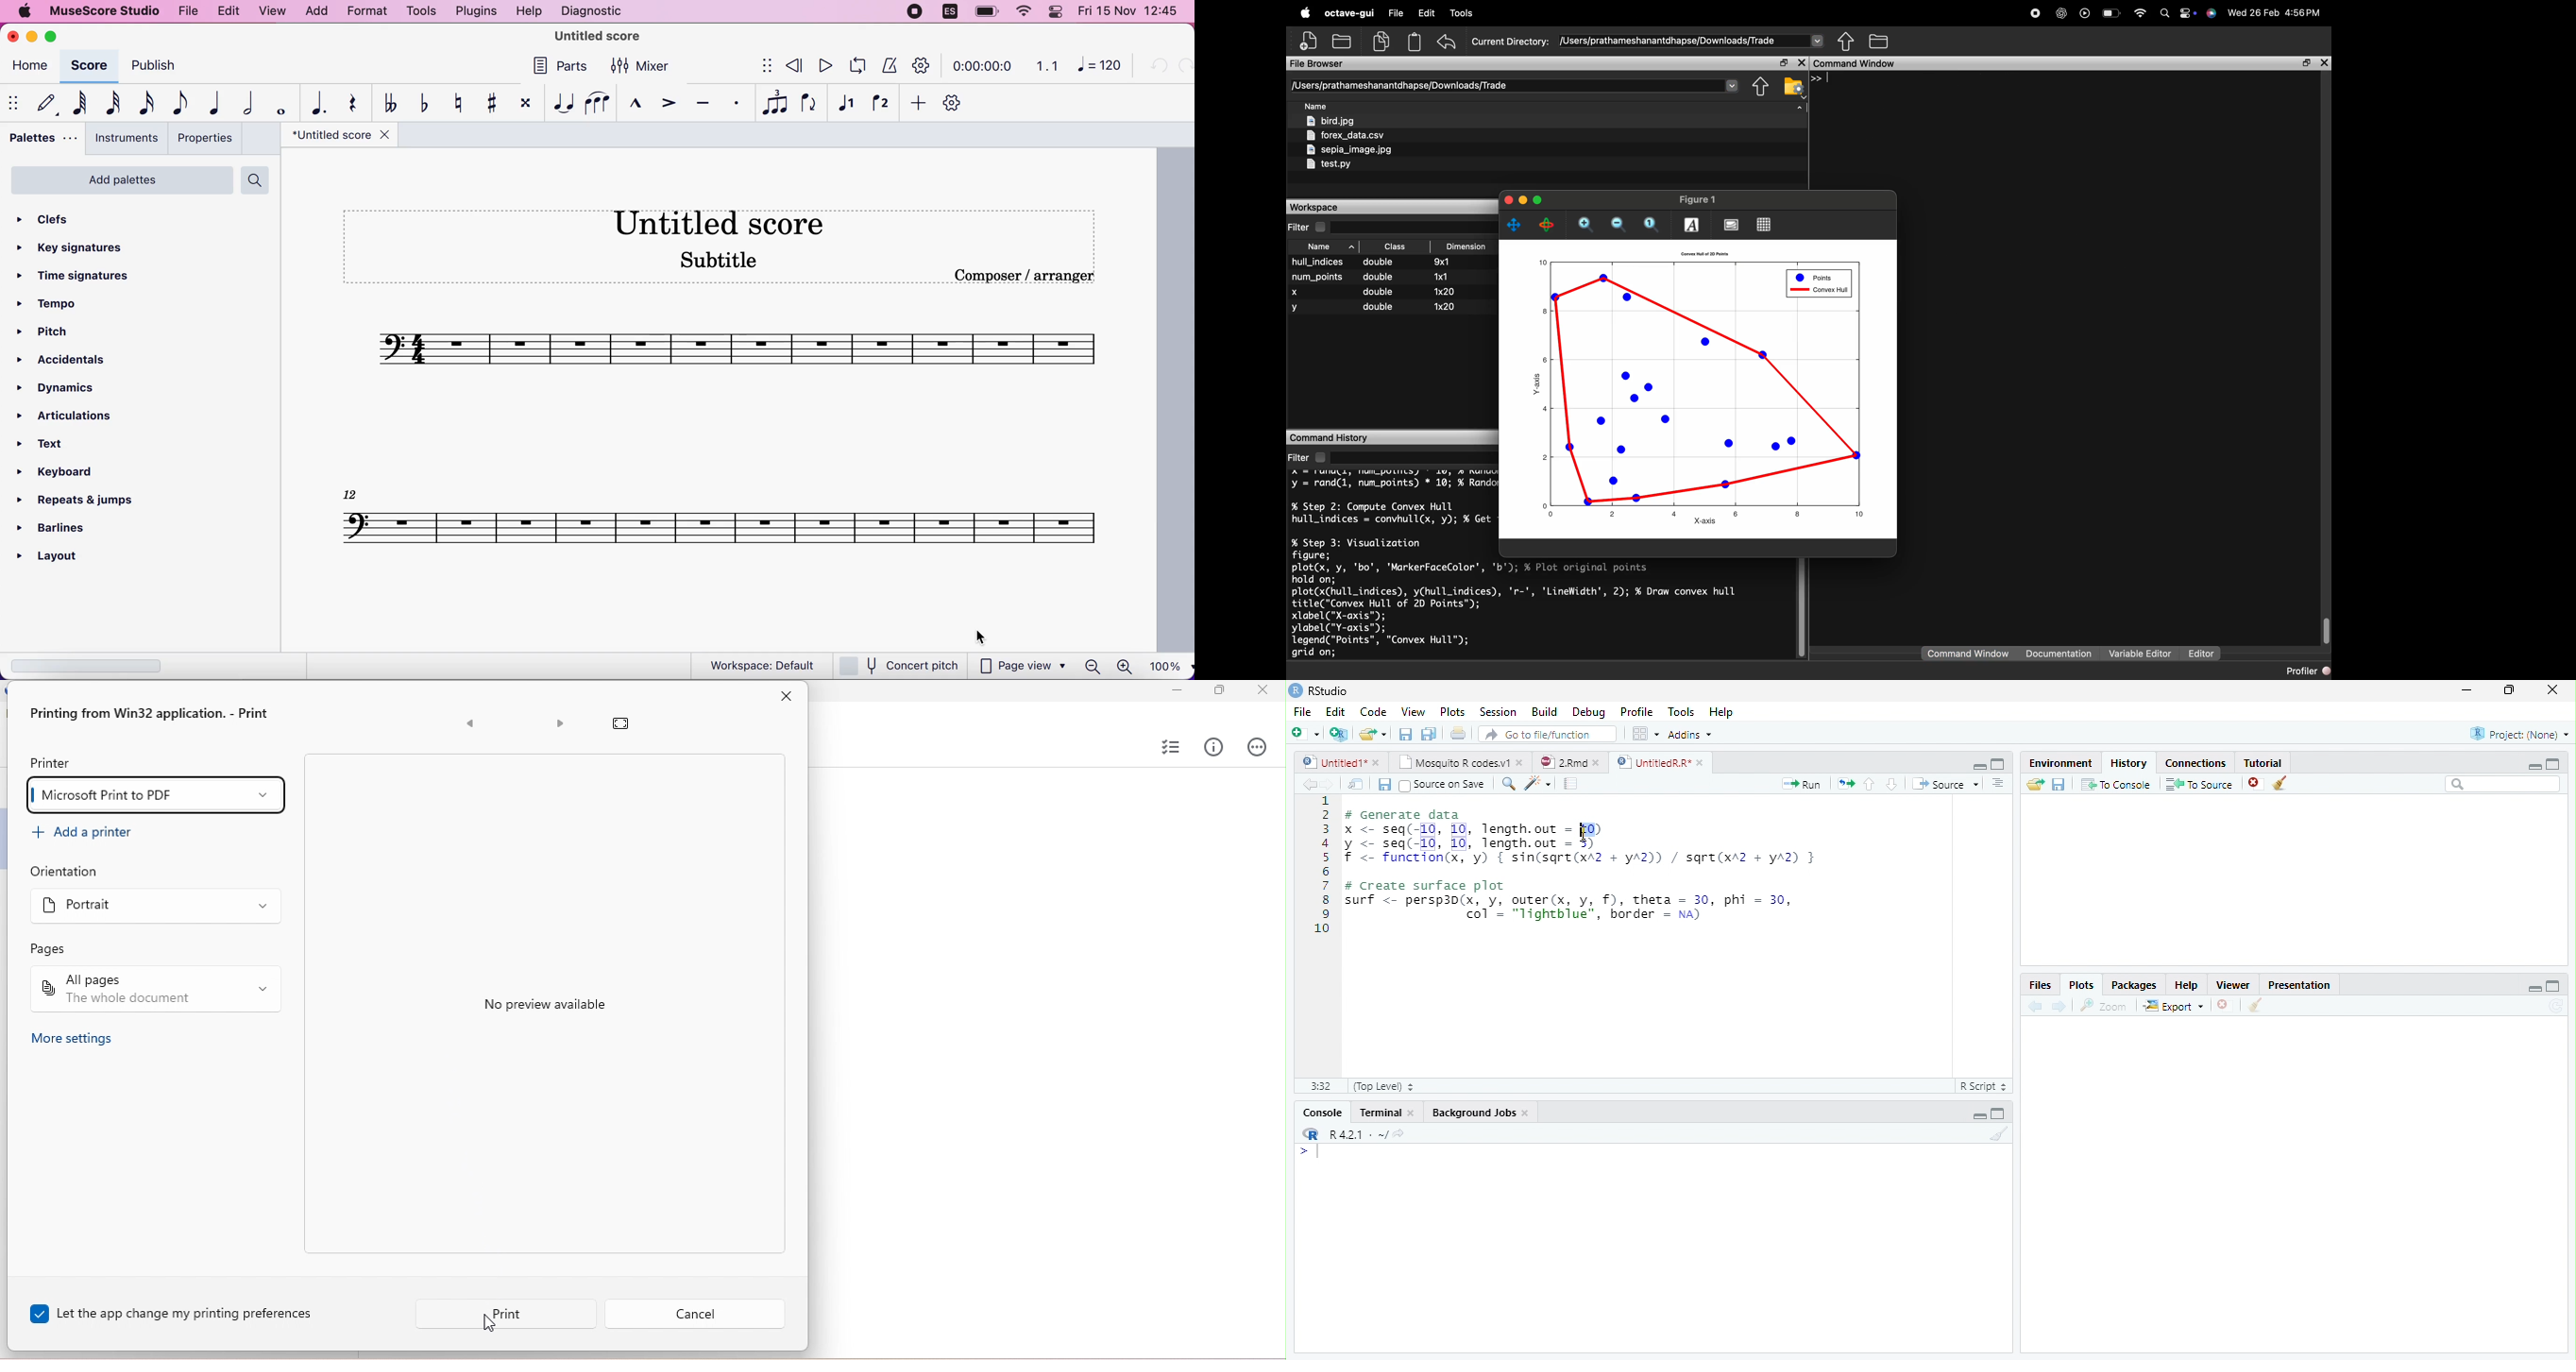  What do you see at coordinates (2187, 984) in the screenshot?
I see `Help` at bounding box center [2187, 984].